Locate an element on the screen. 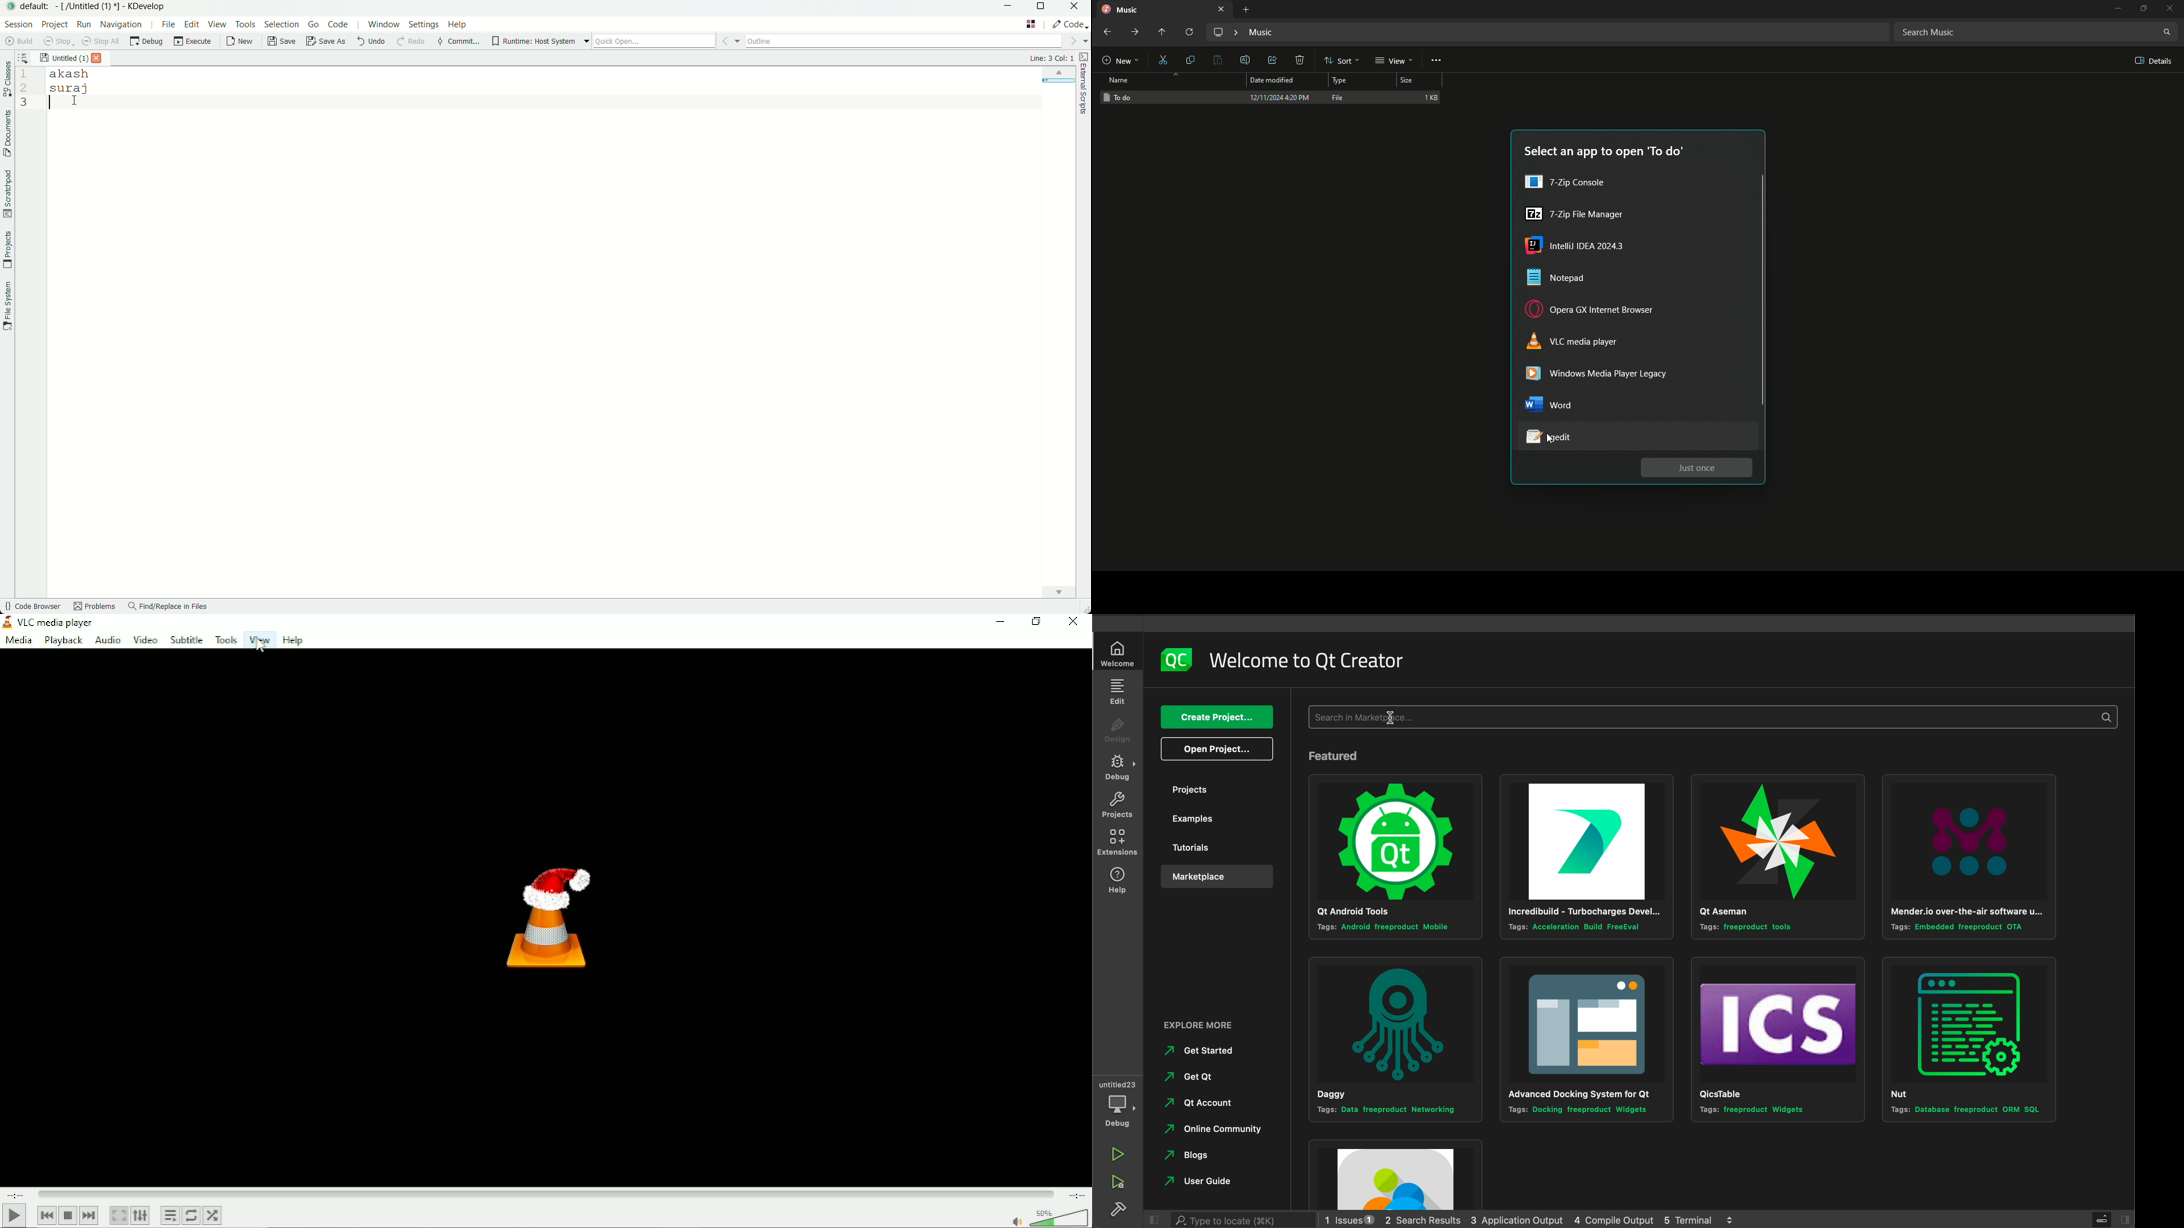 This screenshot has width=2184, height=1232. Search bar is located at coordinates (2034, 32).